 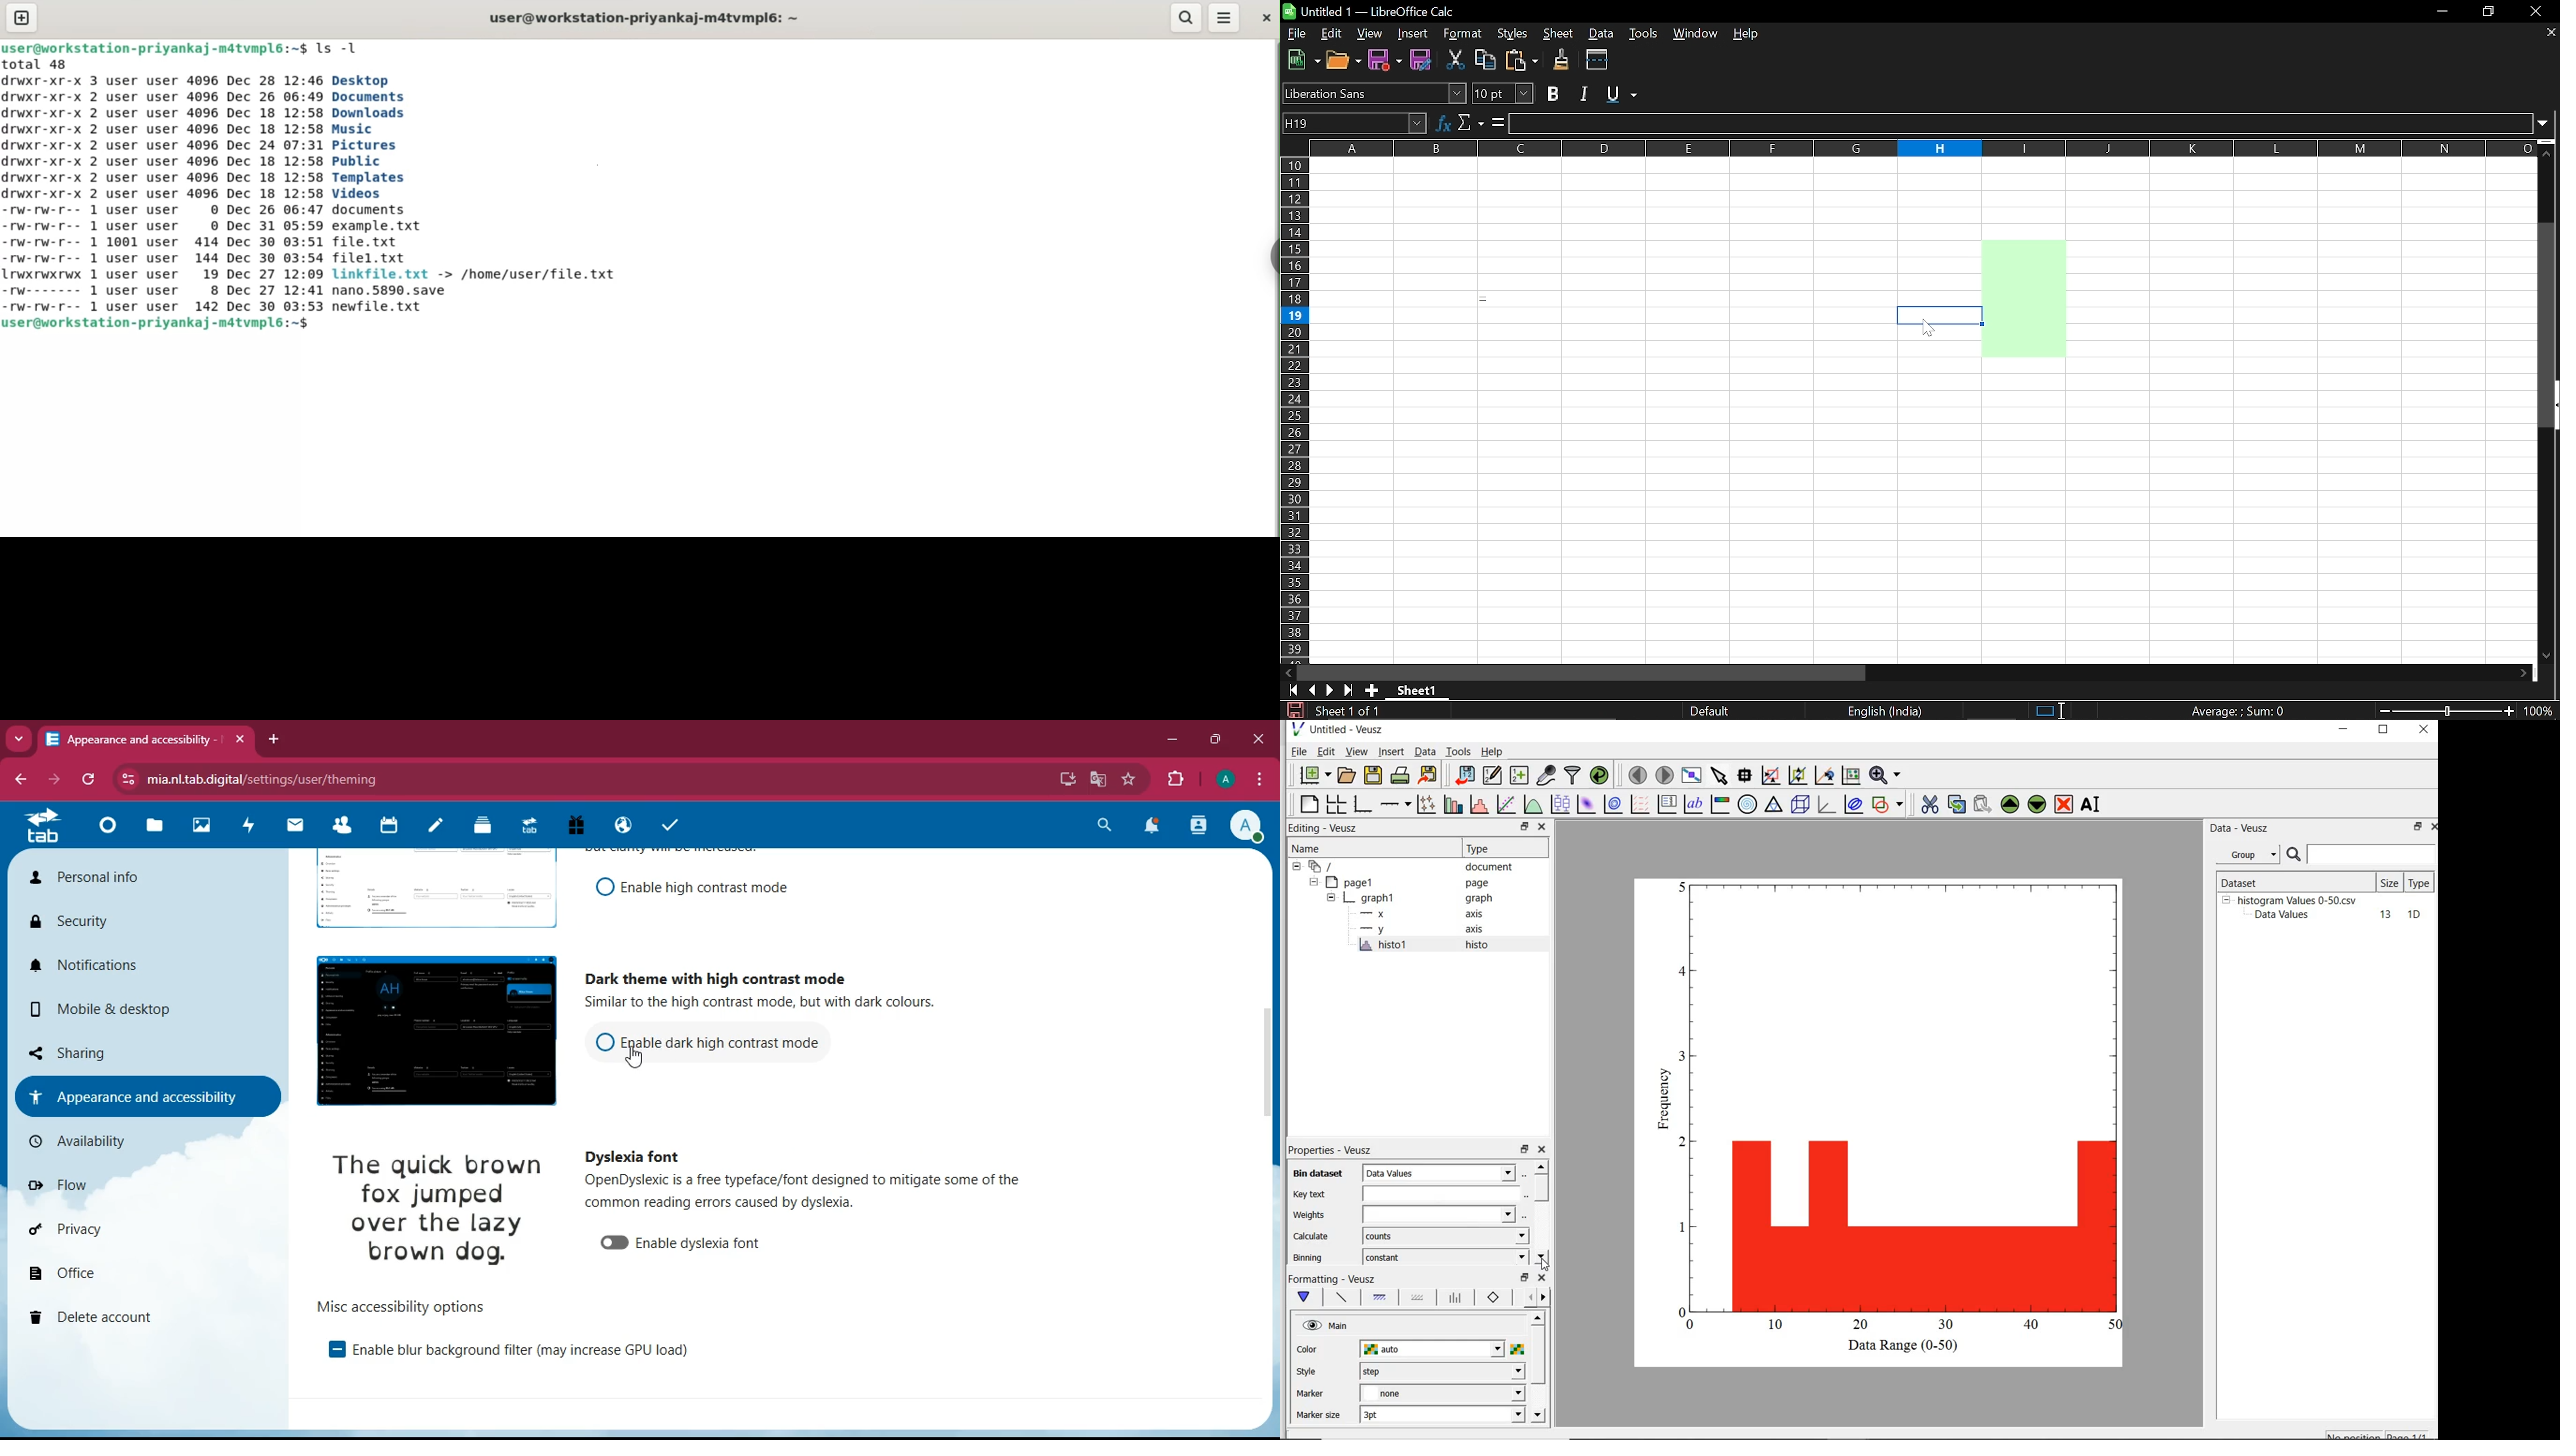 I want to click on Format, so click(x=1461, y=34).